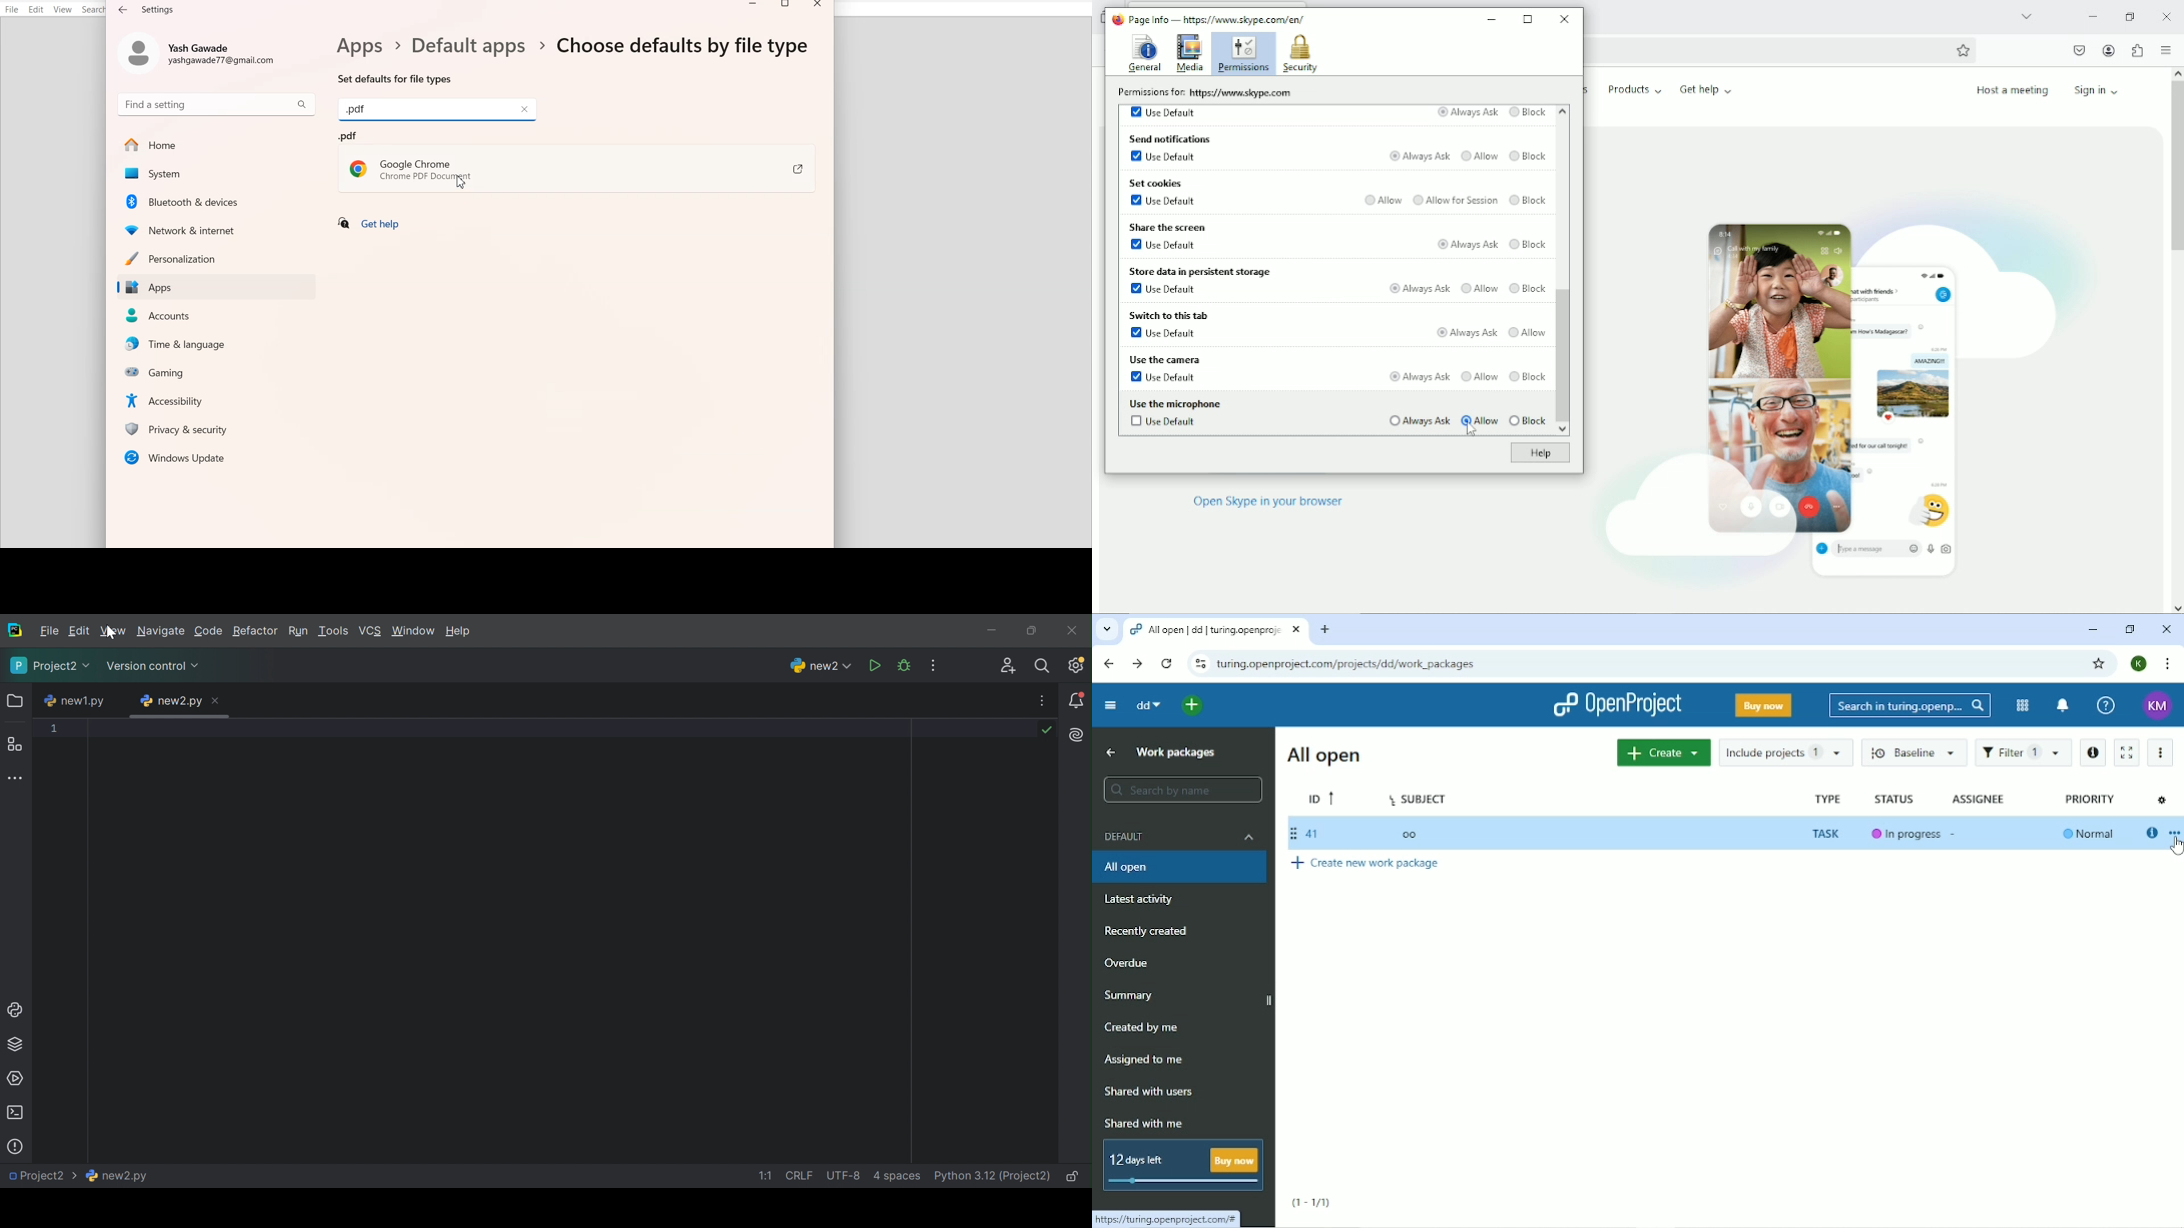 The image size is (2184, 1232). Describe the element at coordinates (42, 1177) in the screenshot. I see `Project2` at that location.